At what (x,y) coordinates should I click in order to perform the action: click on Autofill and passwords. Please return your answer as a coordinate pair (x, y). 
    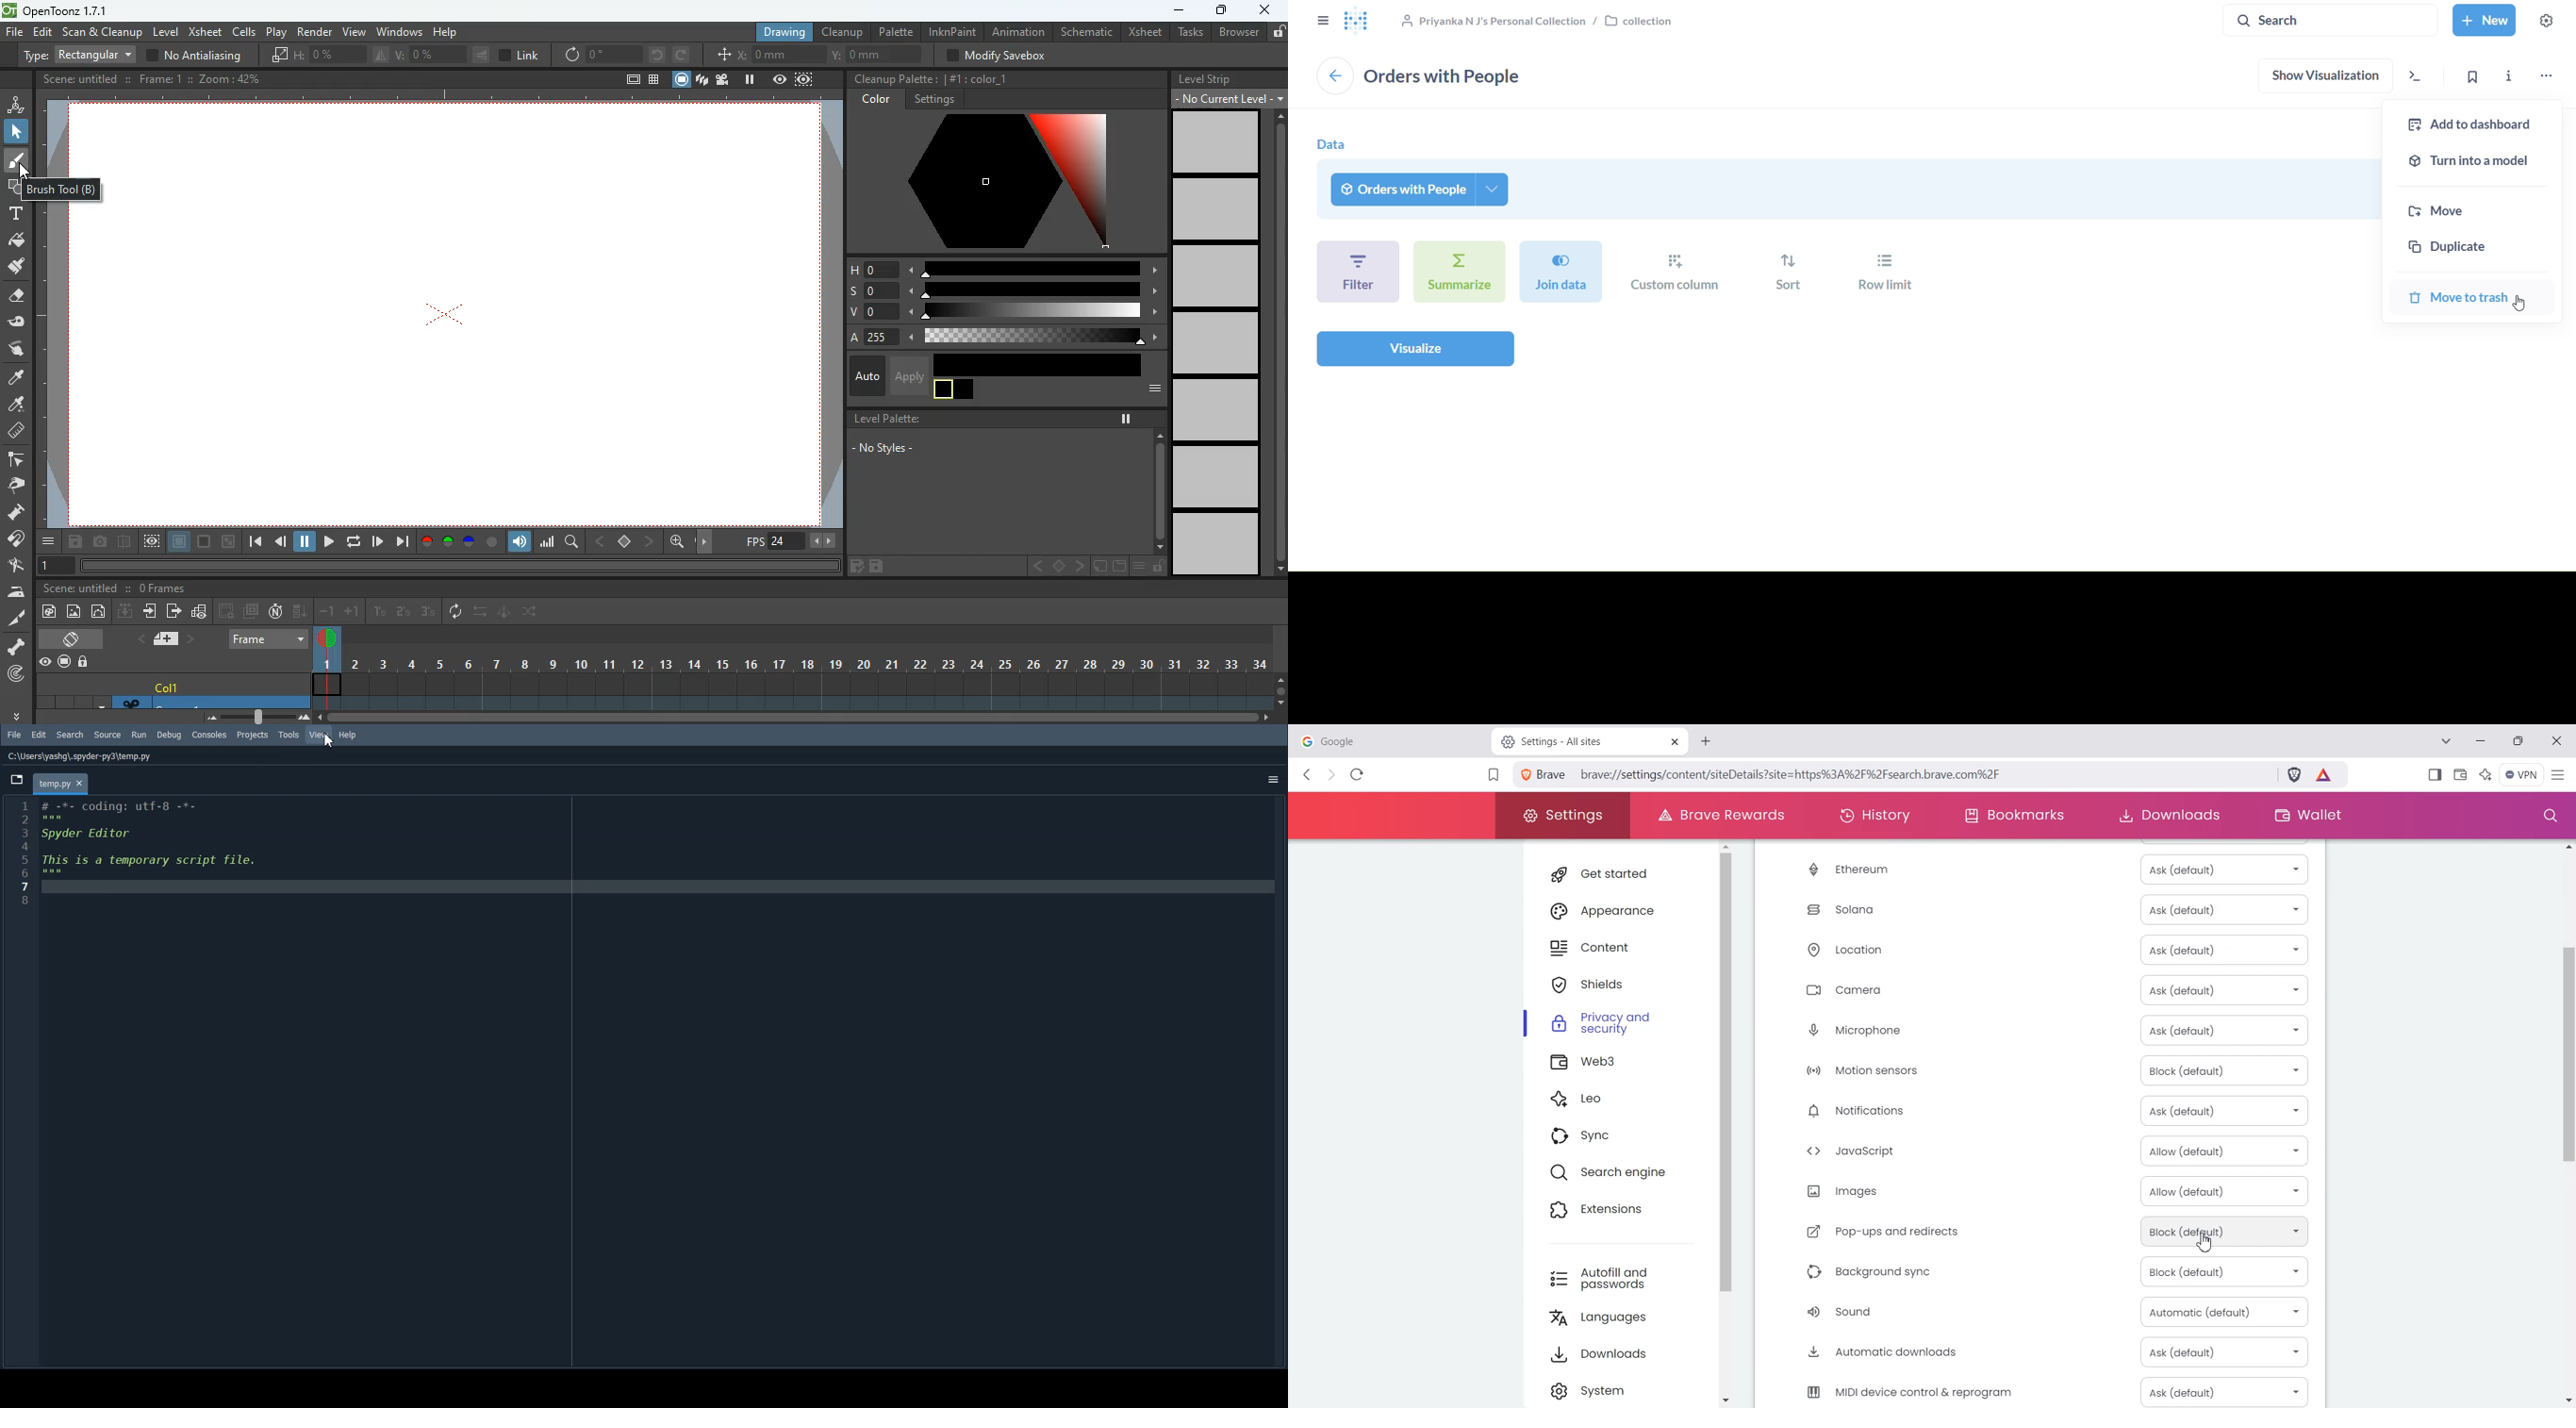
    Looking at the image, I should click on (1623, 1279).